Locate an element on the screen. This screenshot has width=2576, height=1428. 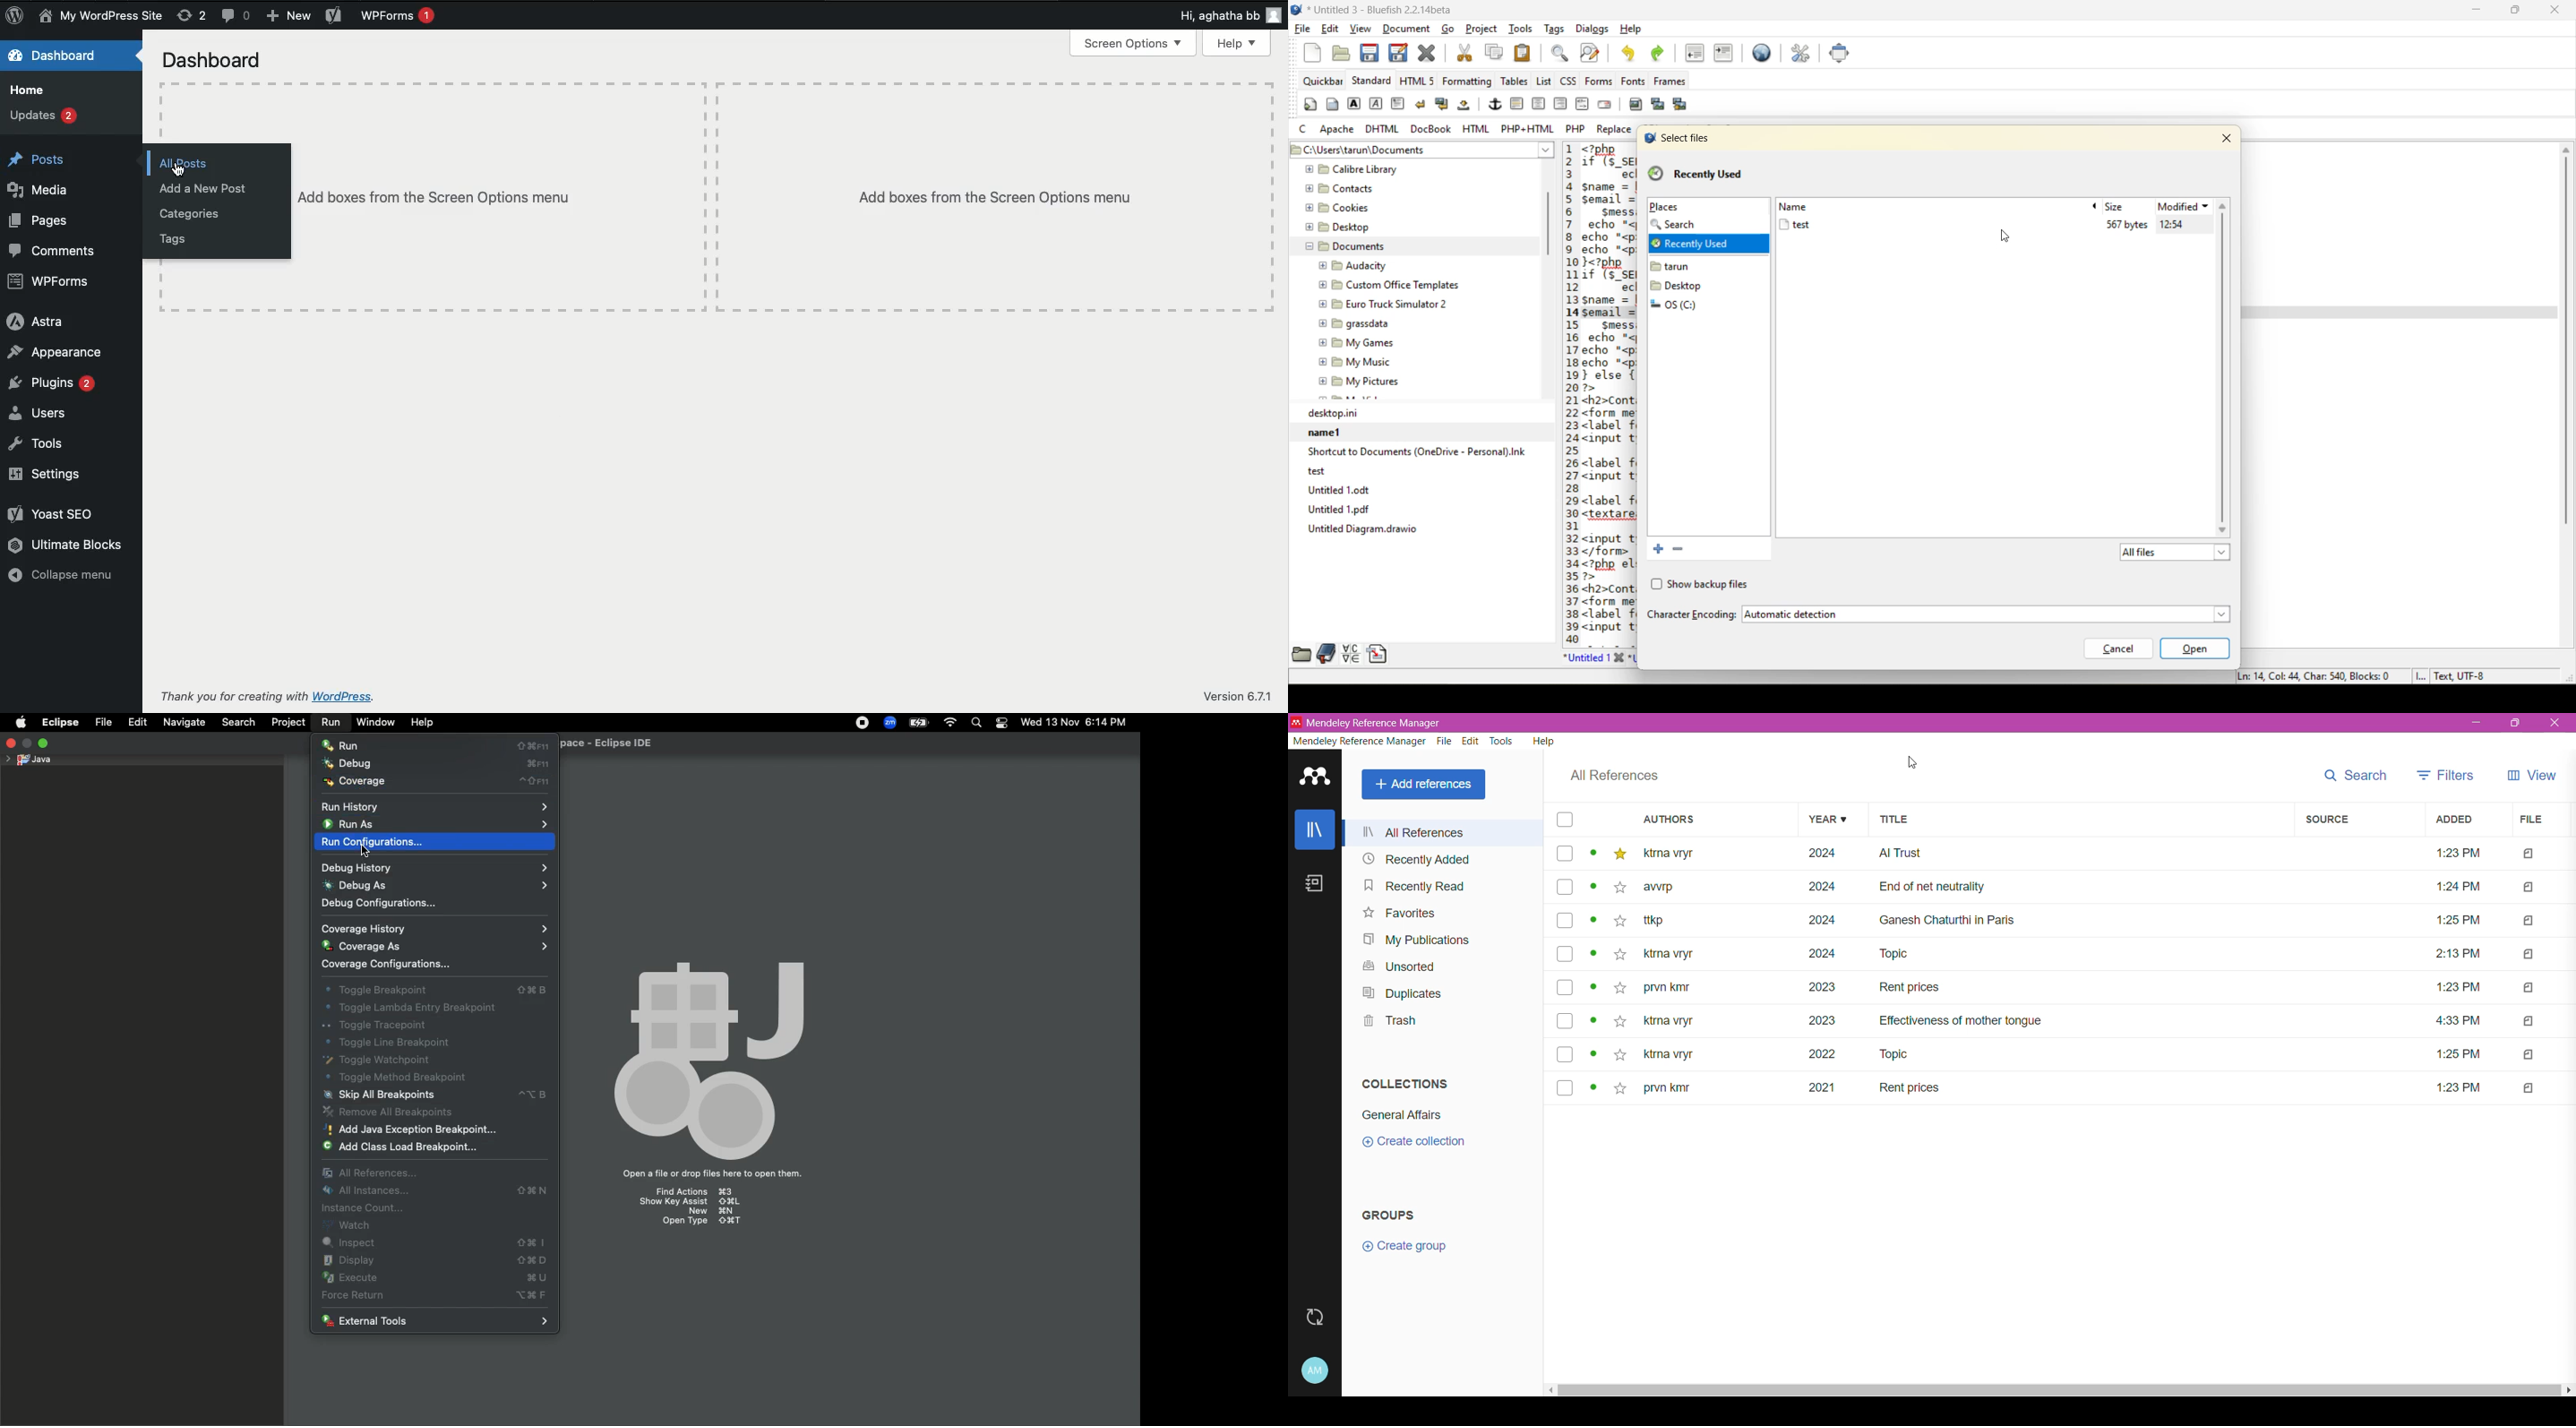
add current folder to bookmark is located at coordinates (1656, 548).